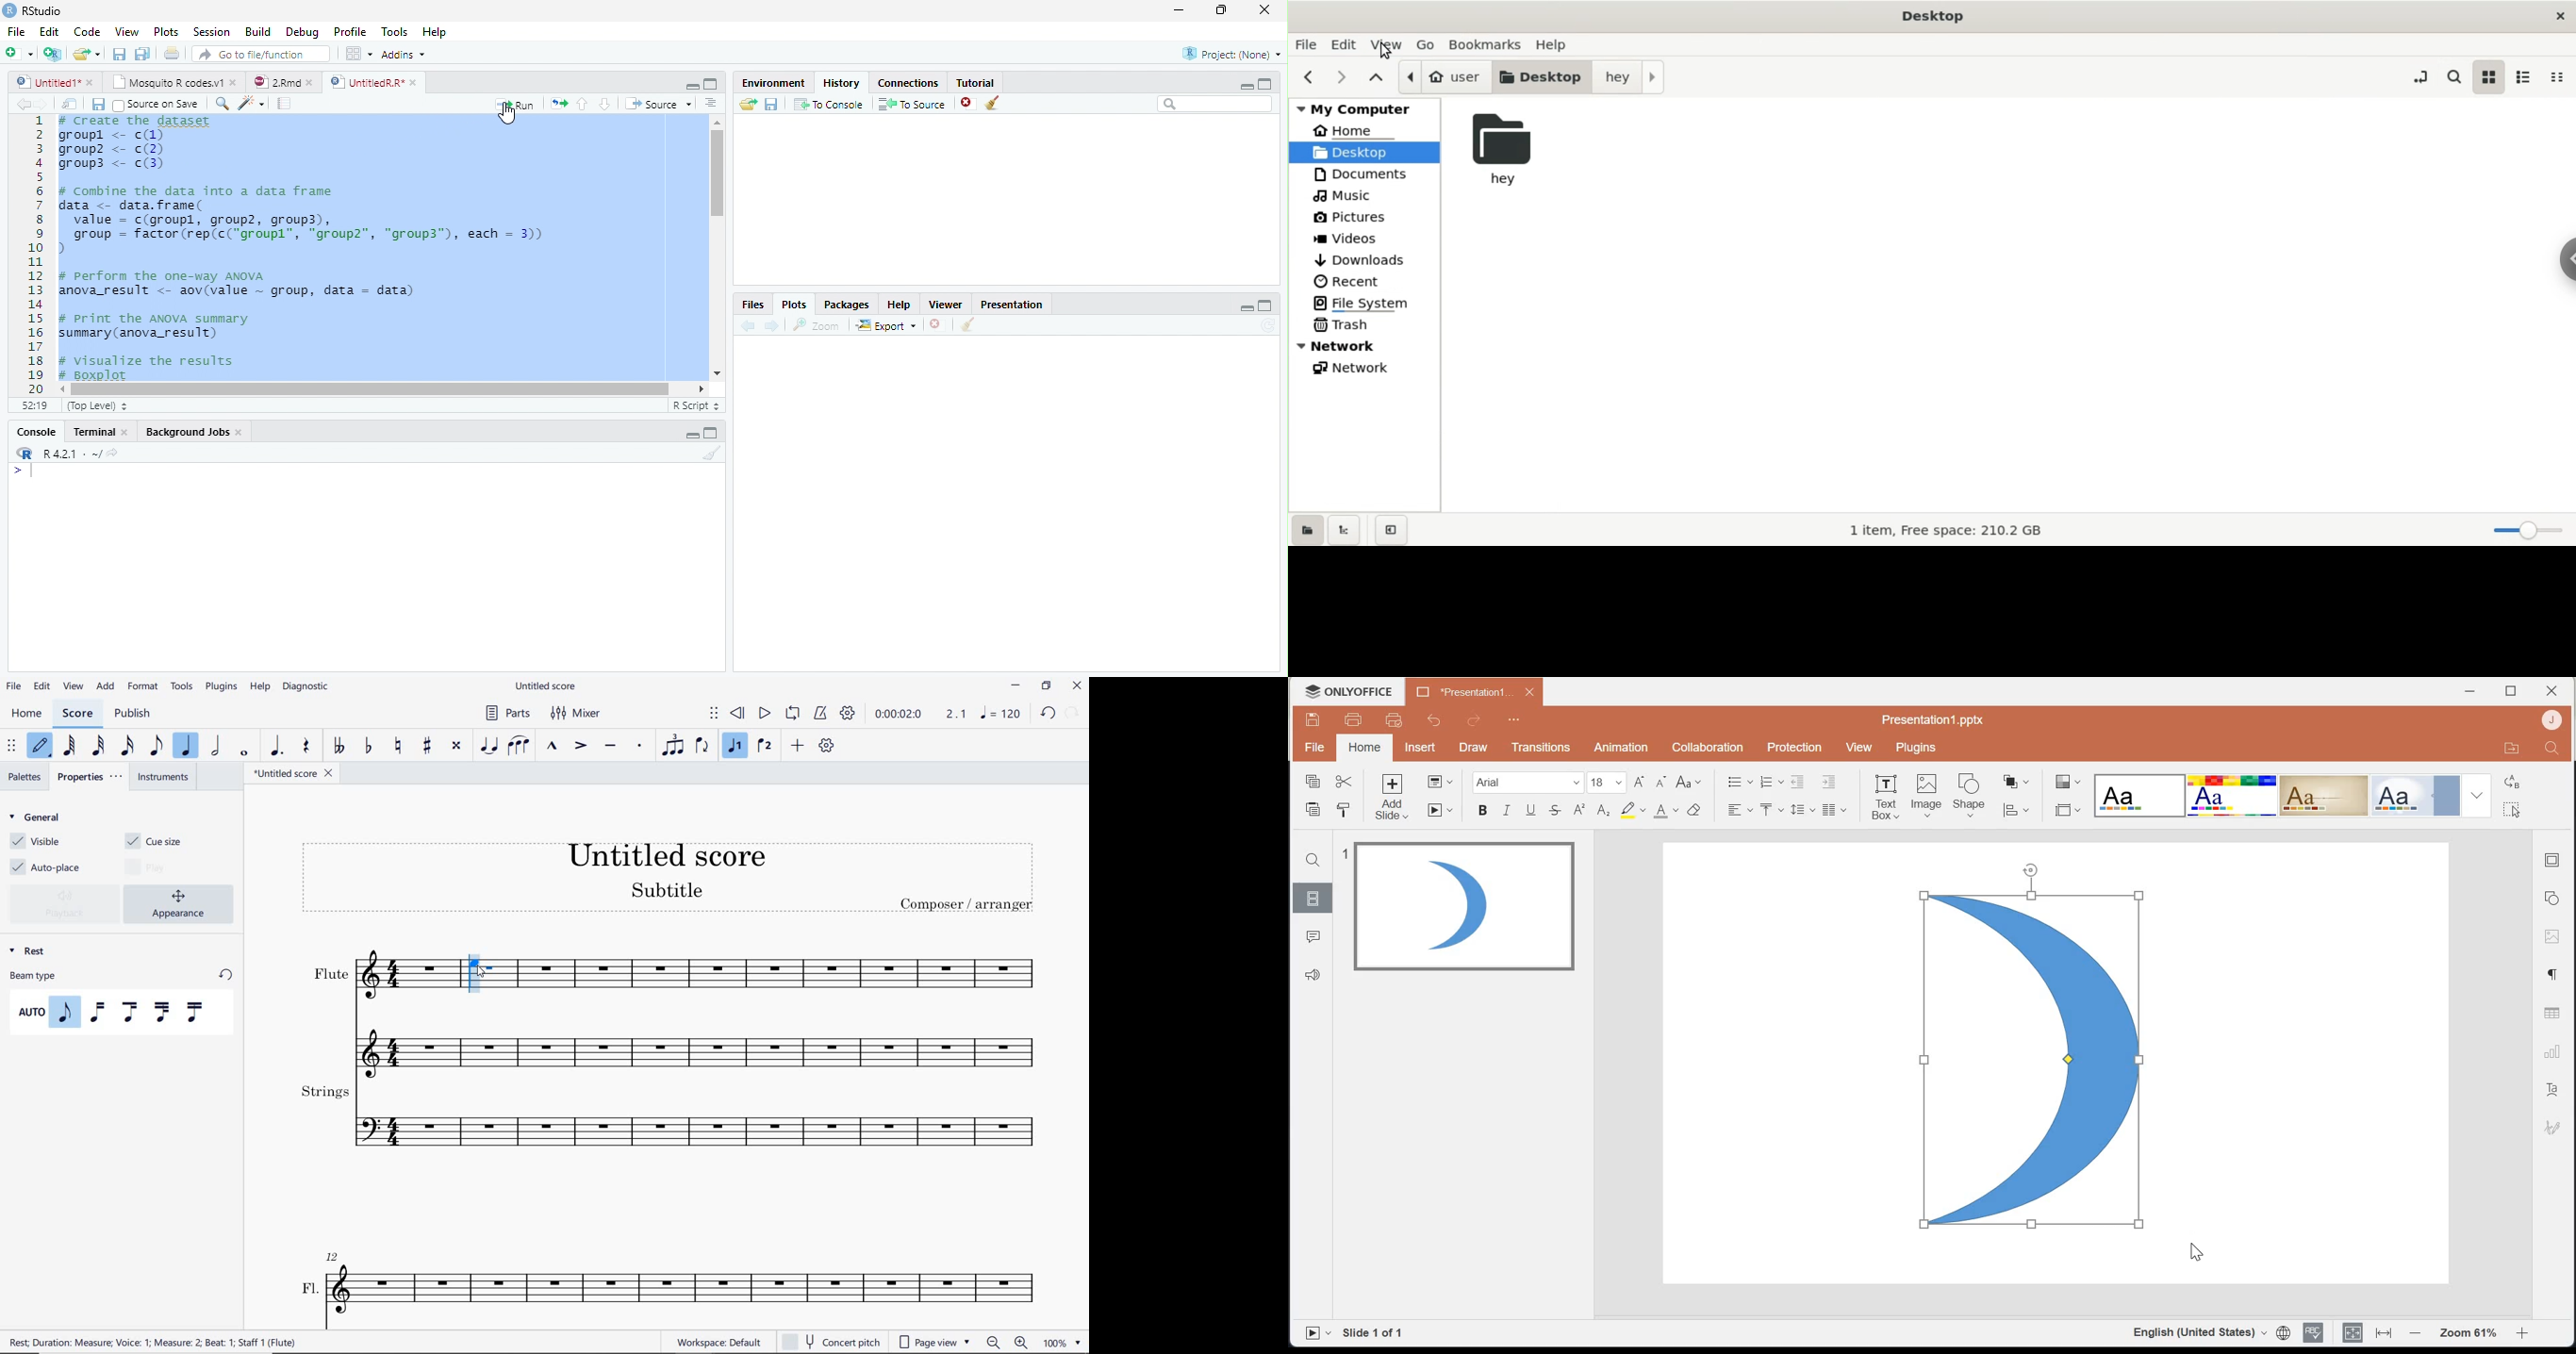  What do you see at coordinates (800, 745) in the screenshot?
I see `ADD` at bounding box center [800, 745].